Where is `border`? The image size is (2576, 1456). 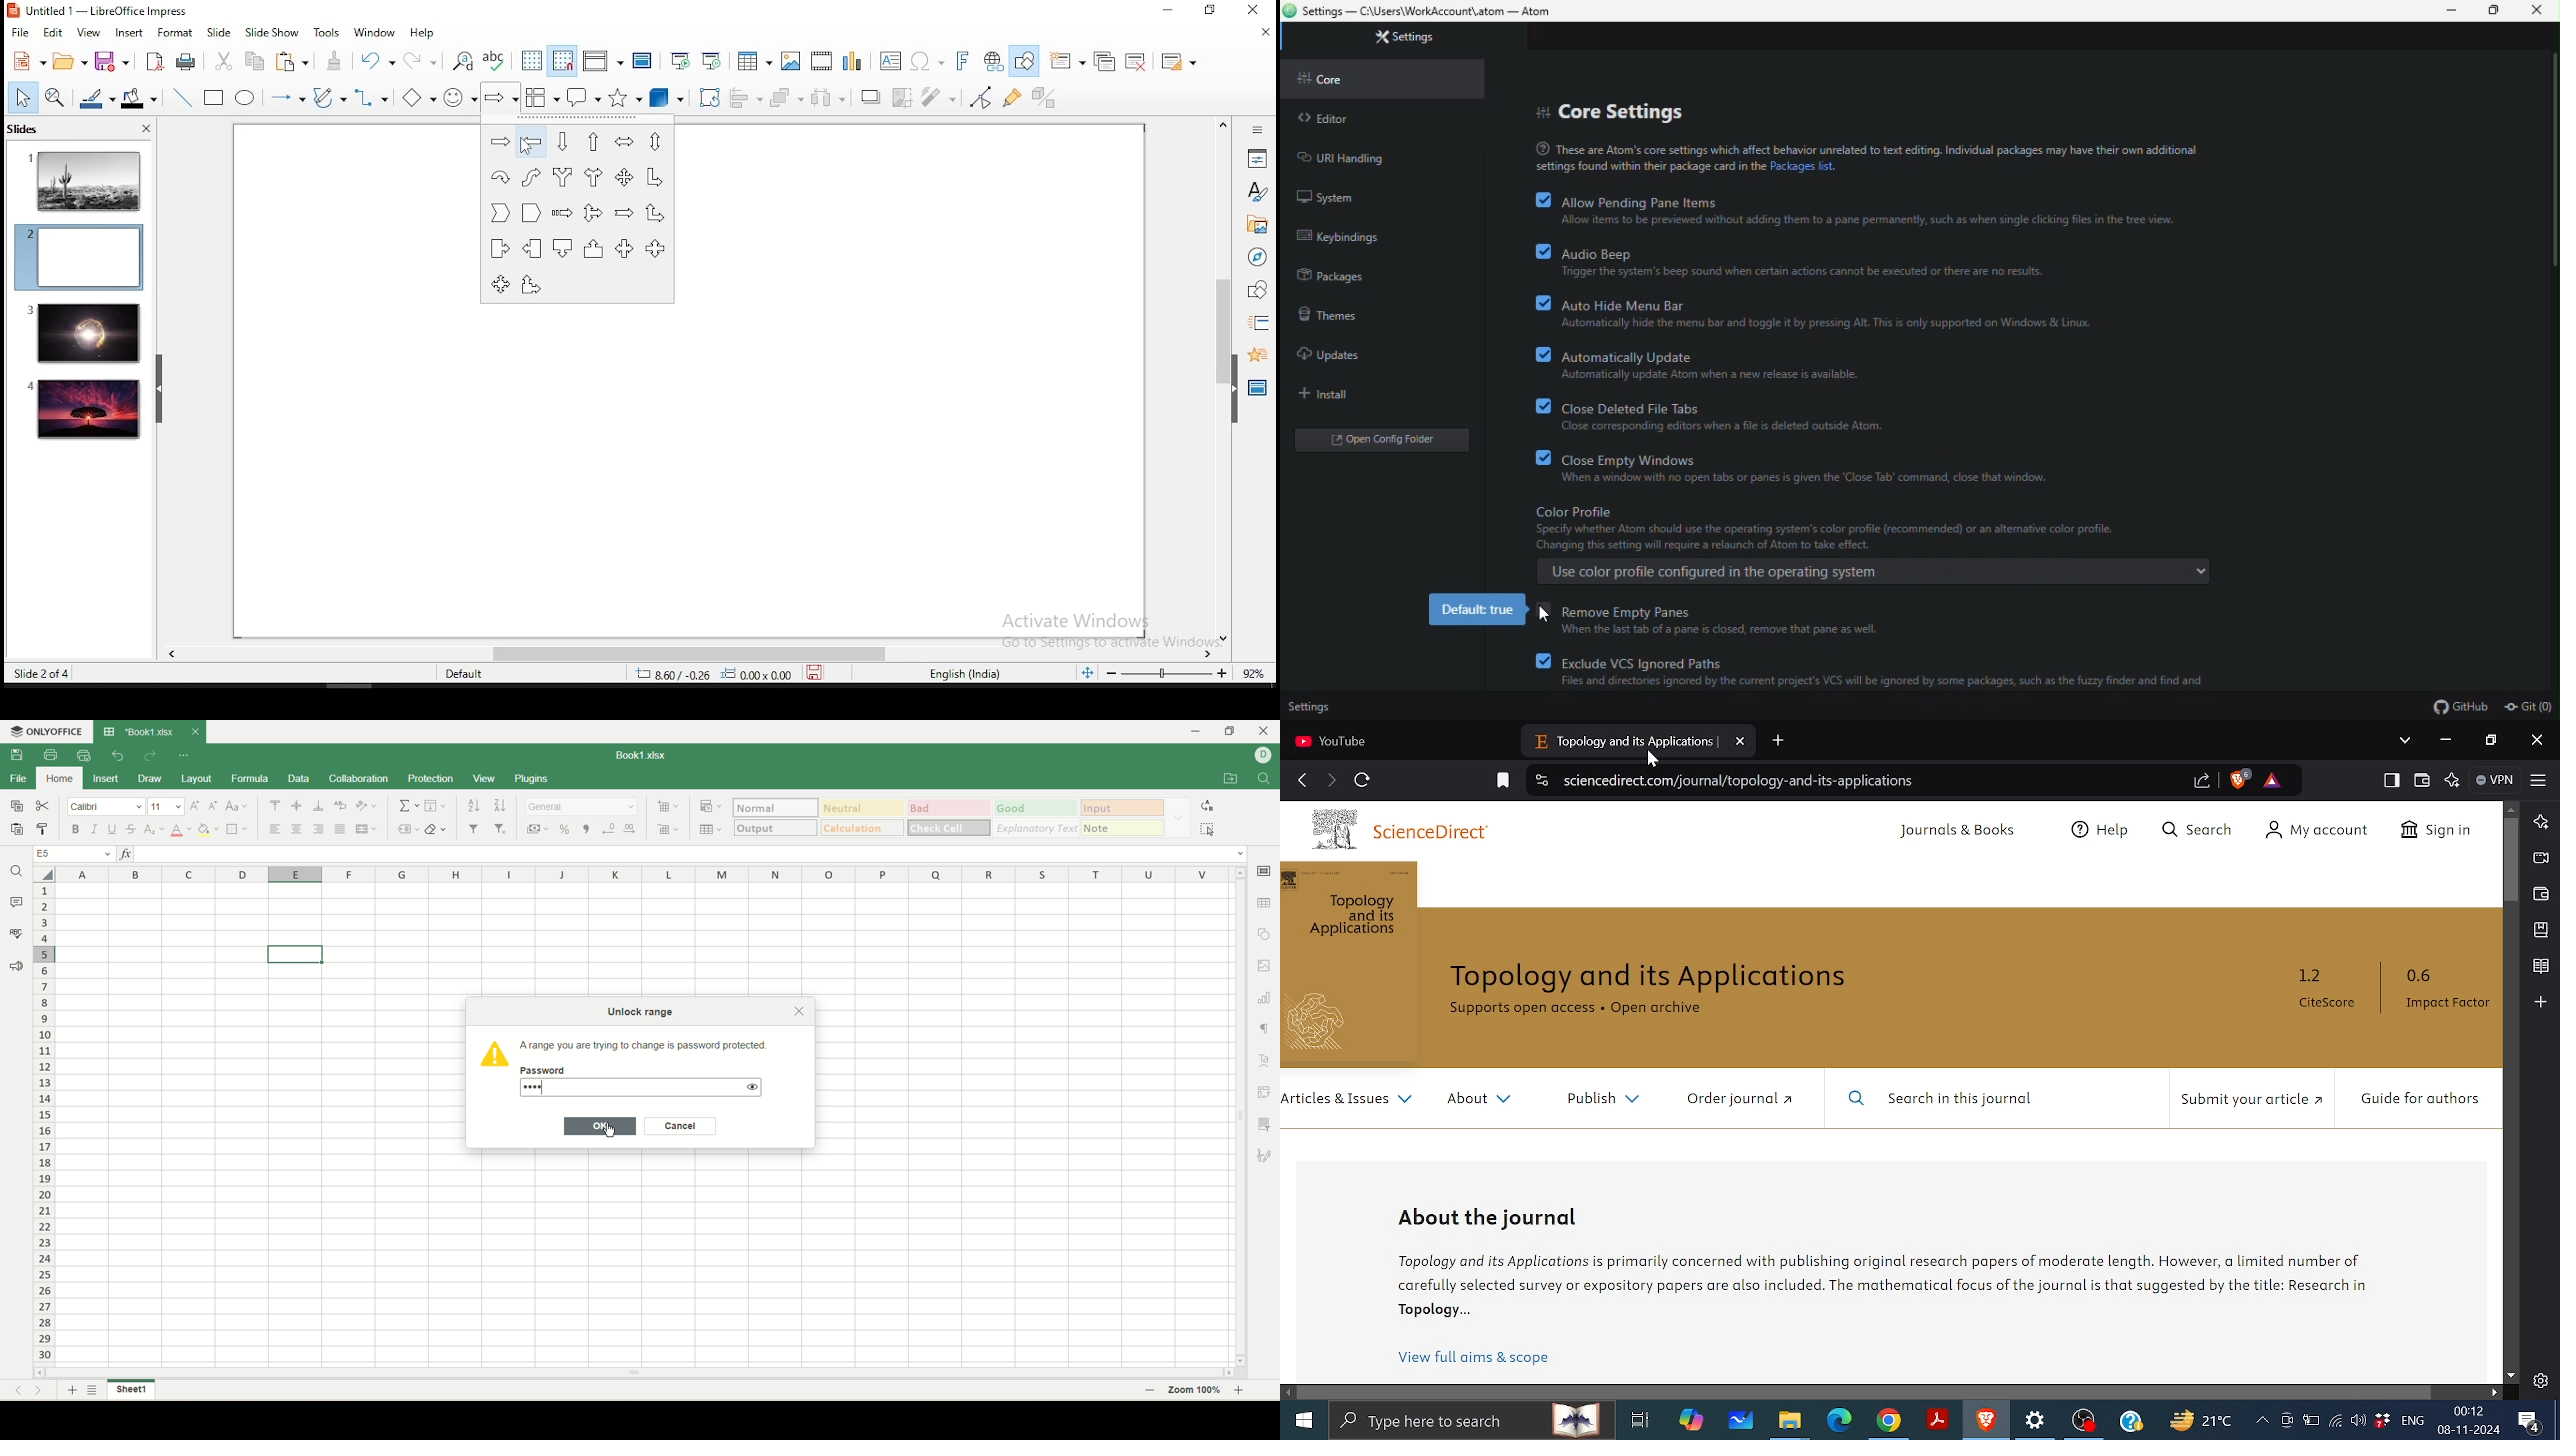
border is located at coordinates (237, 831).